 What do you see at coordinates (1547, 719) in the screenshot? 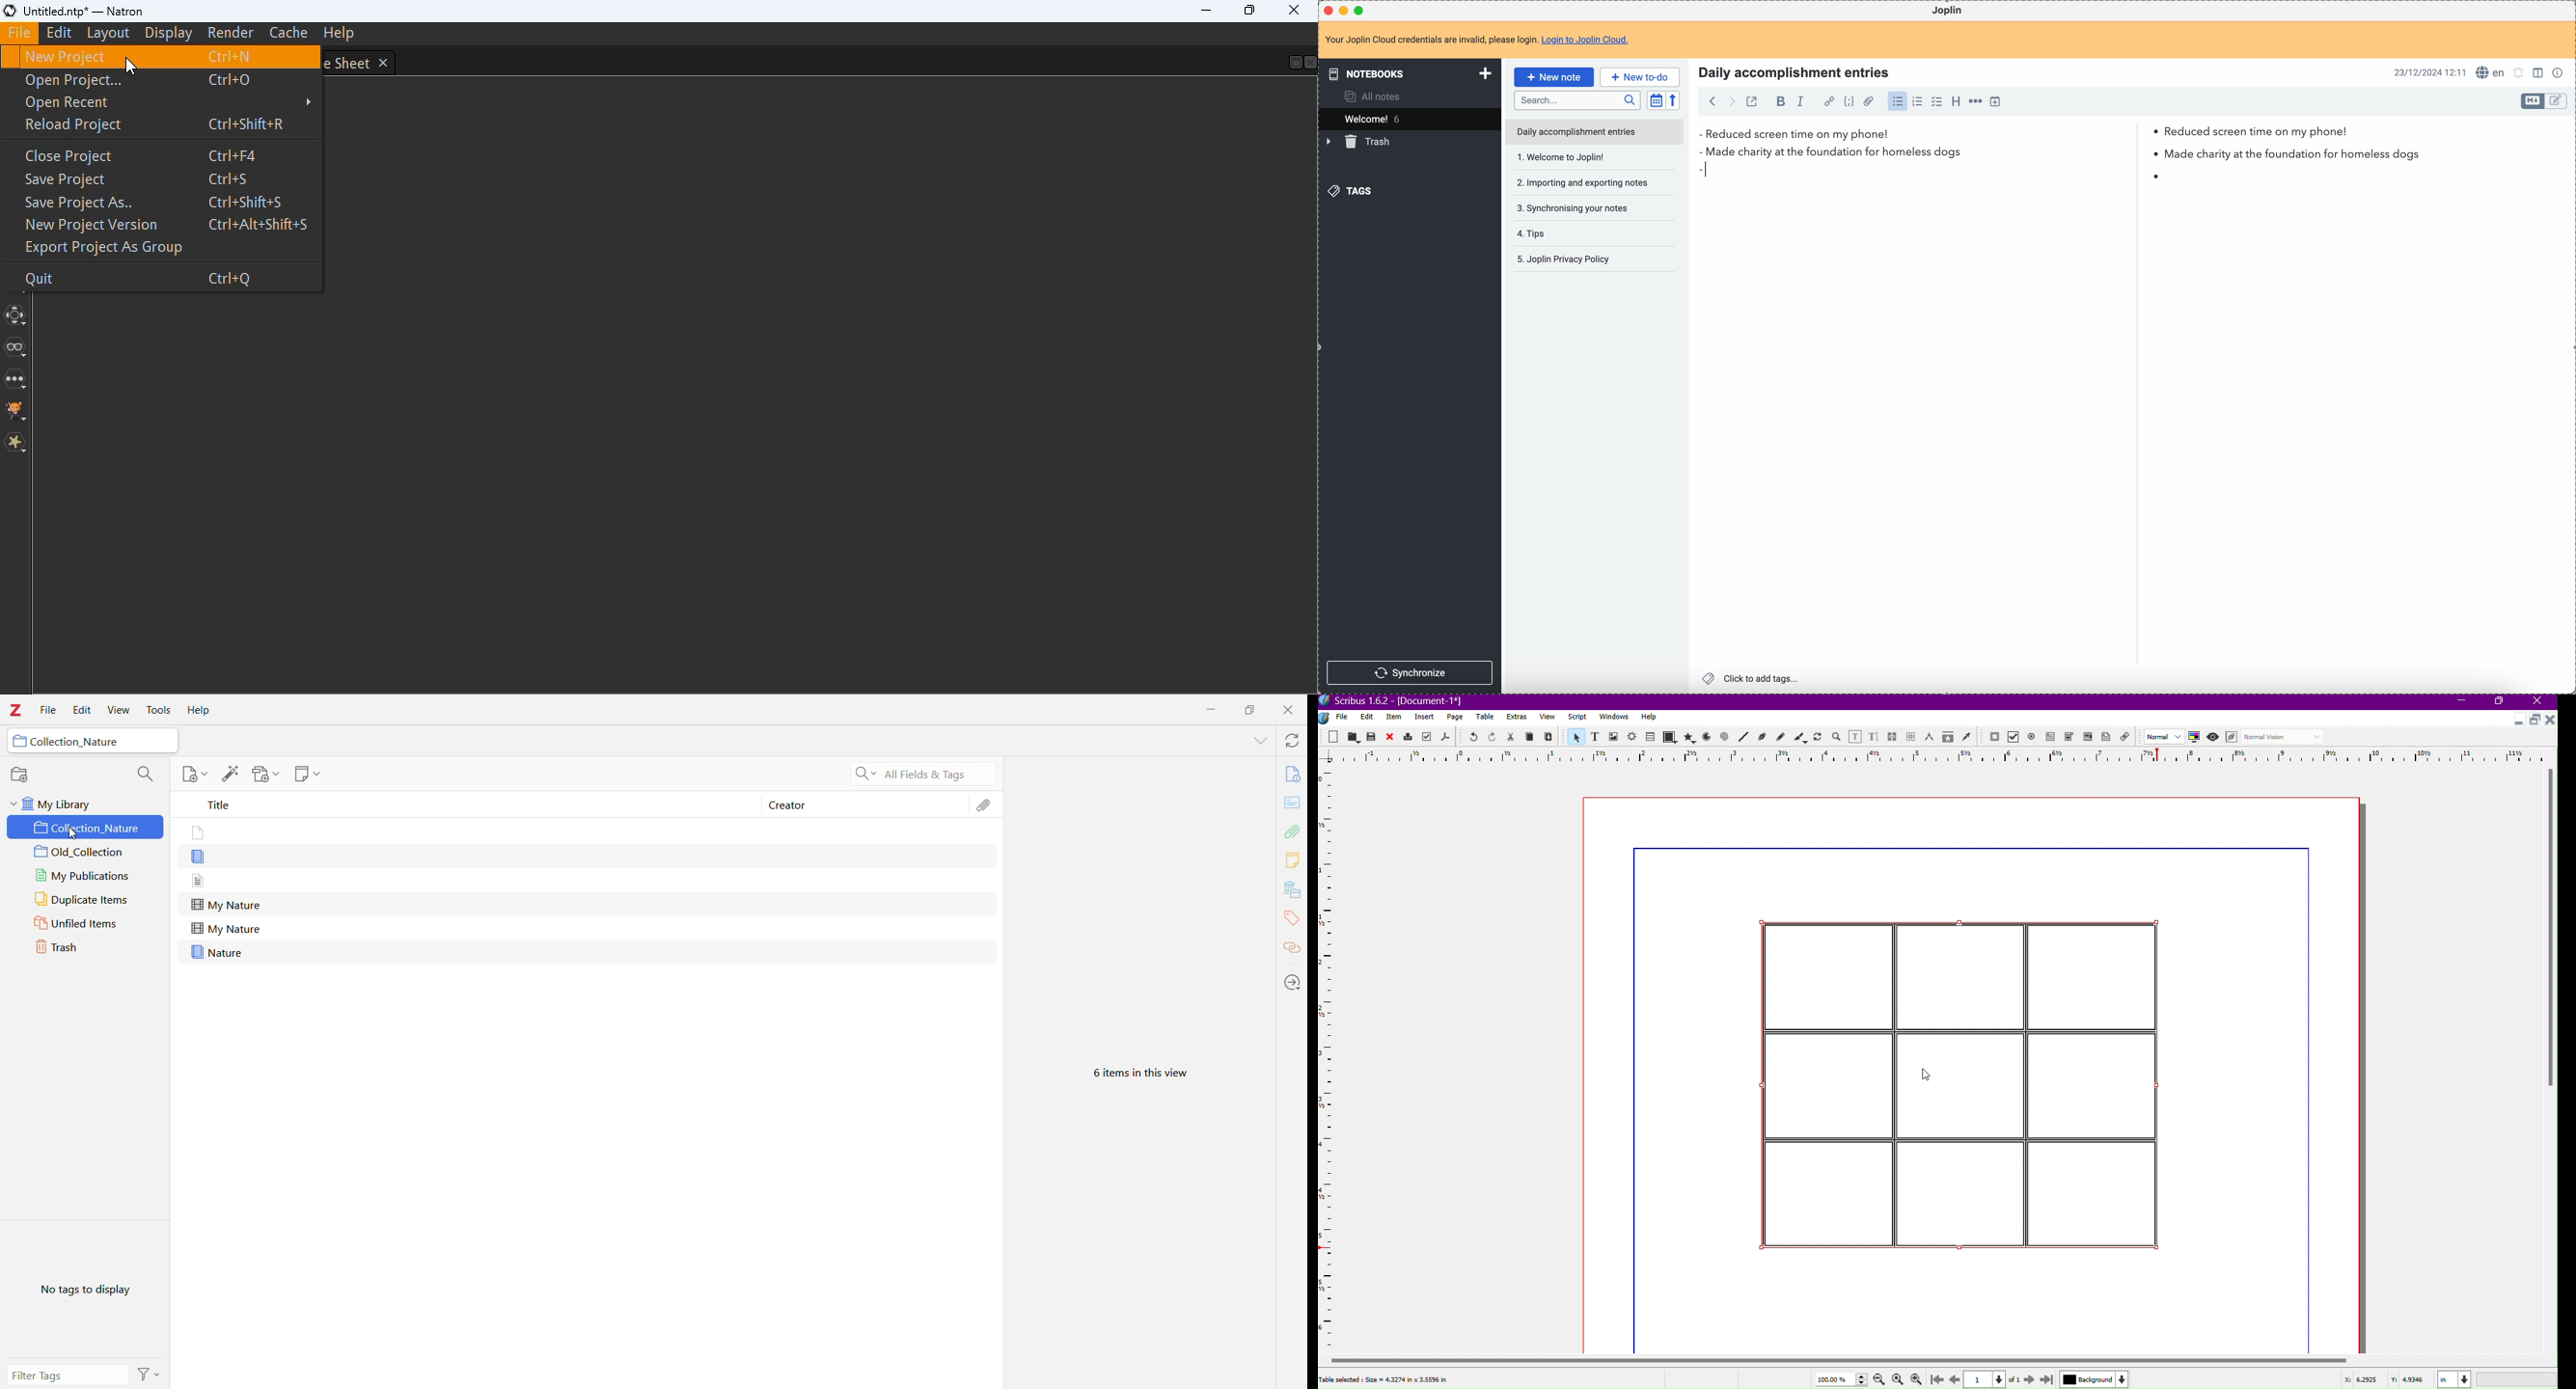
I see `View` at bounding box center [1547, 719].